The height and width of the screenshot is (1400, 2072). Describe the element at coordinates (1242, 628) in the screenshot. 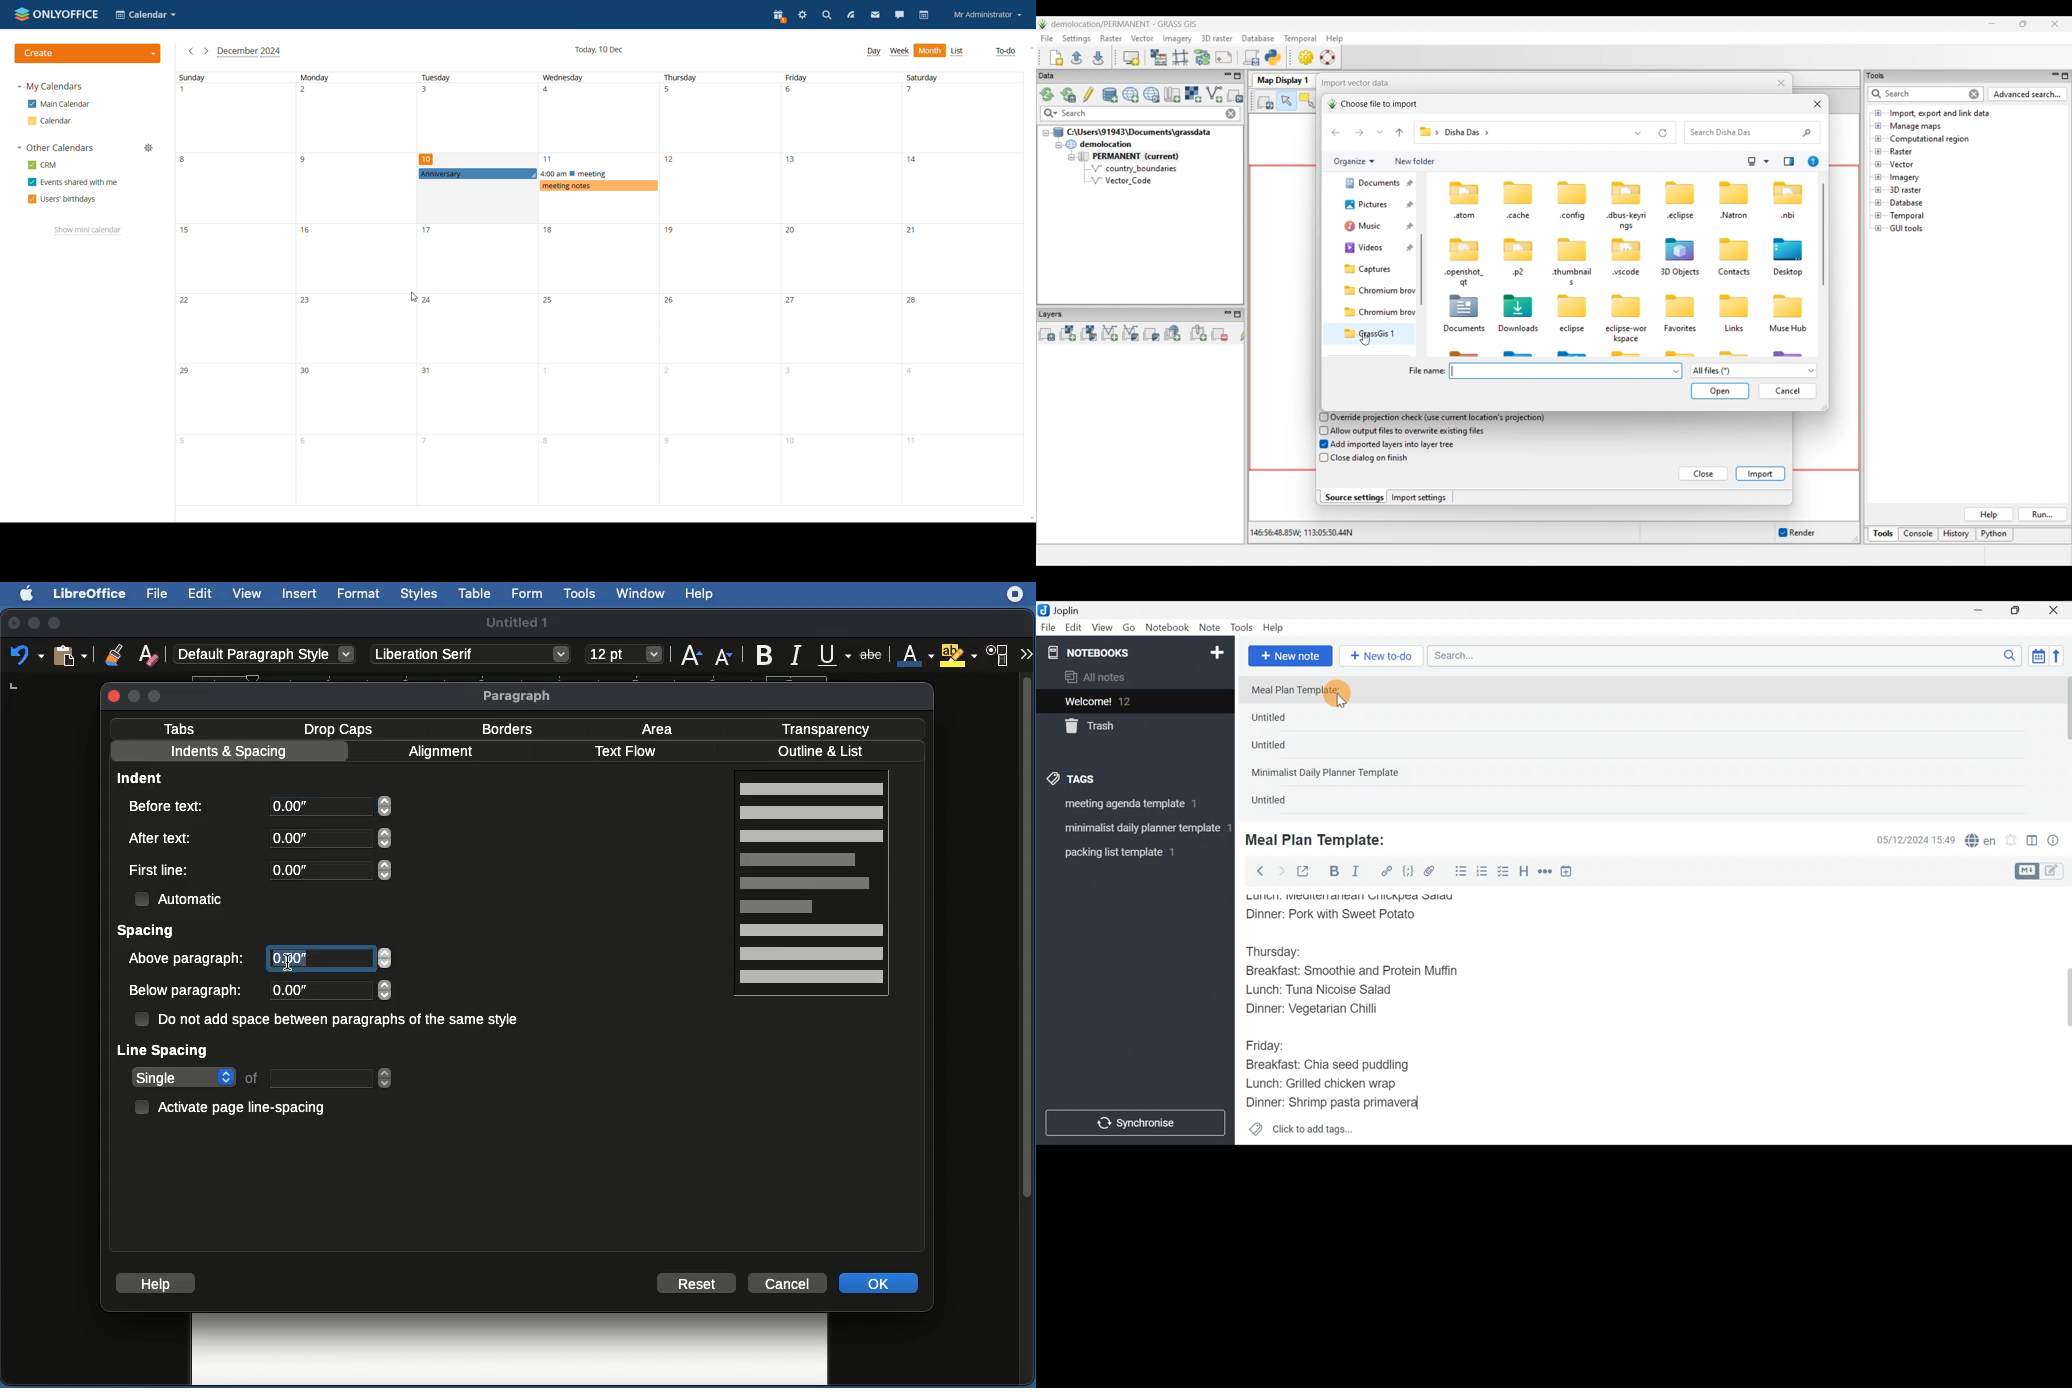

I see `Tools` at that location.